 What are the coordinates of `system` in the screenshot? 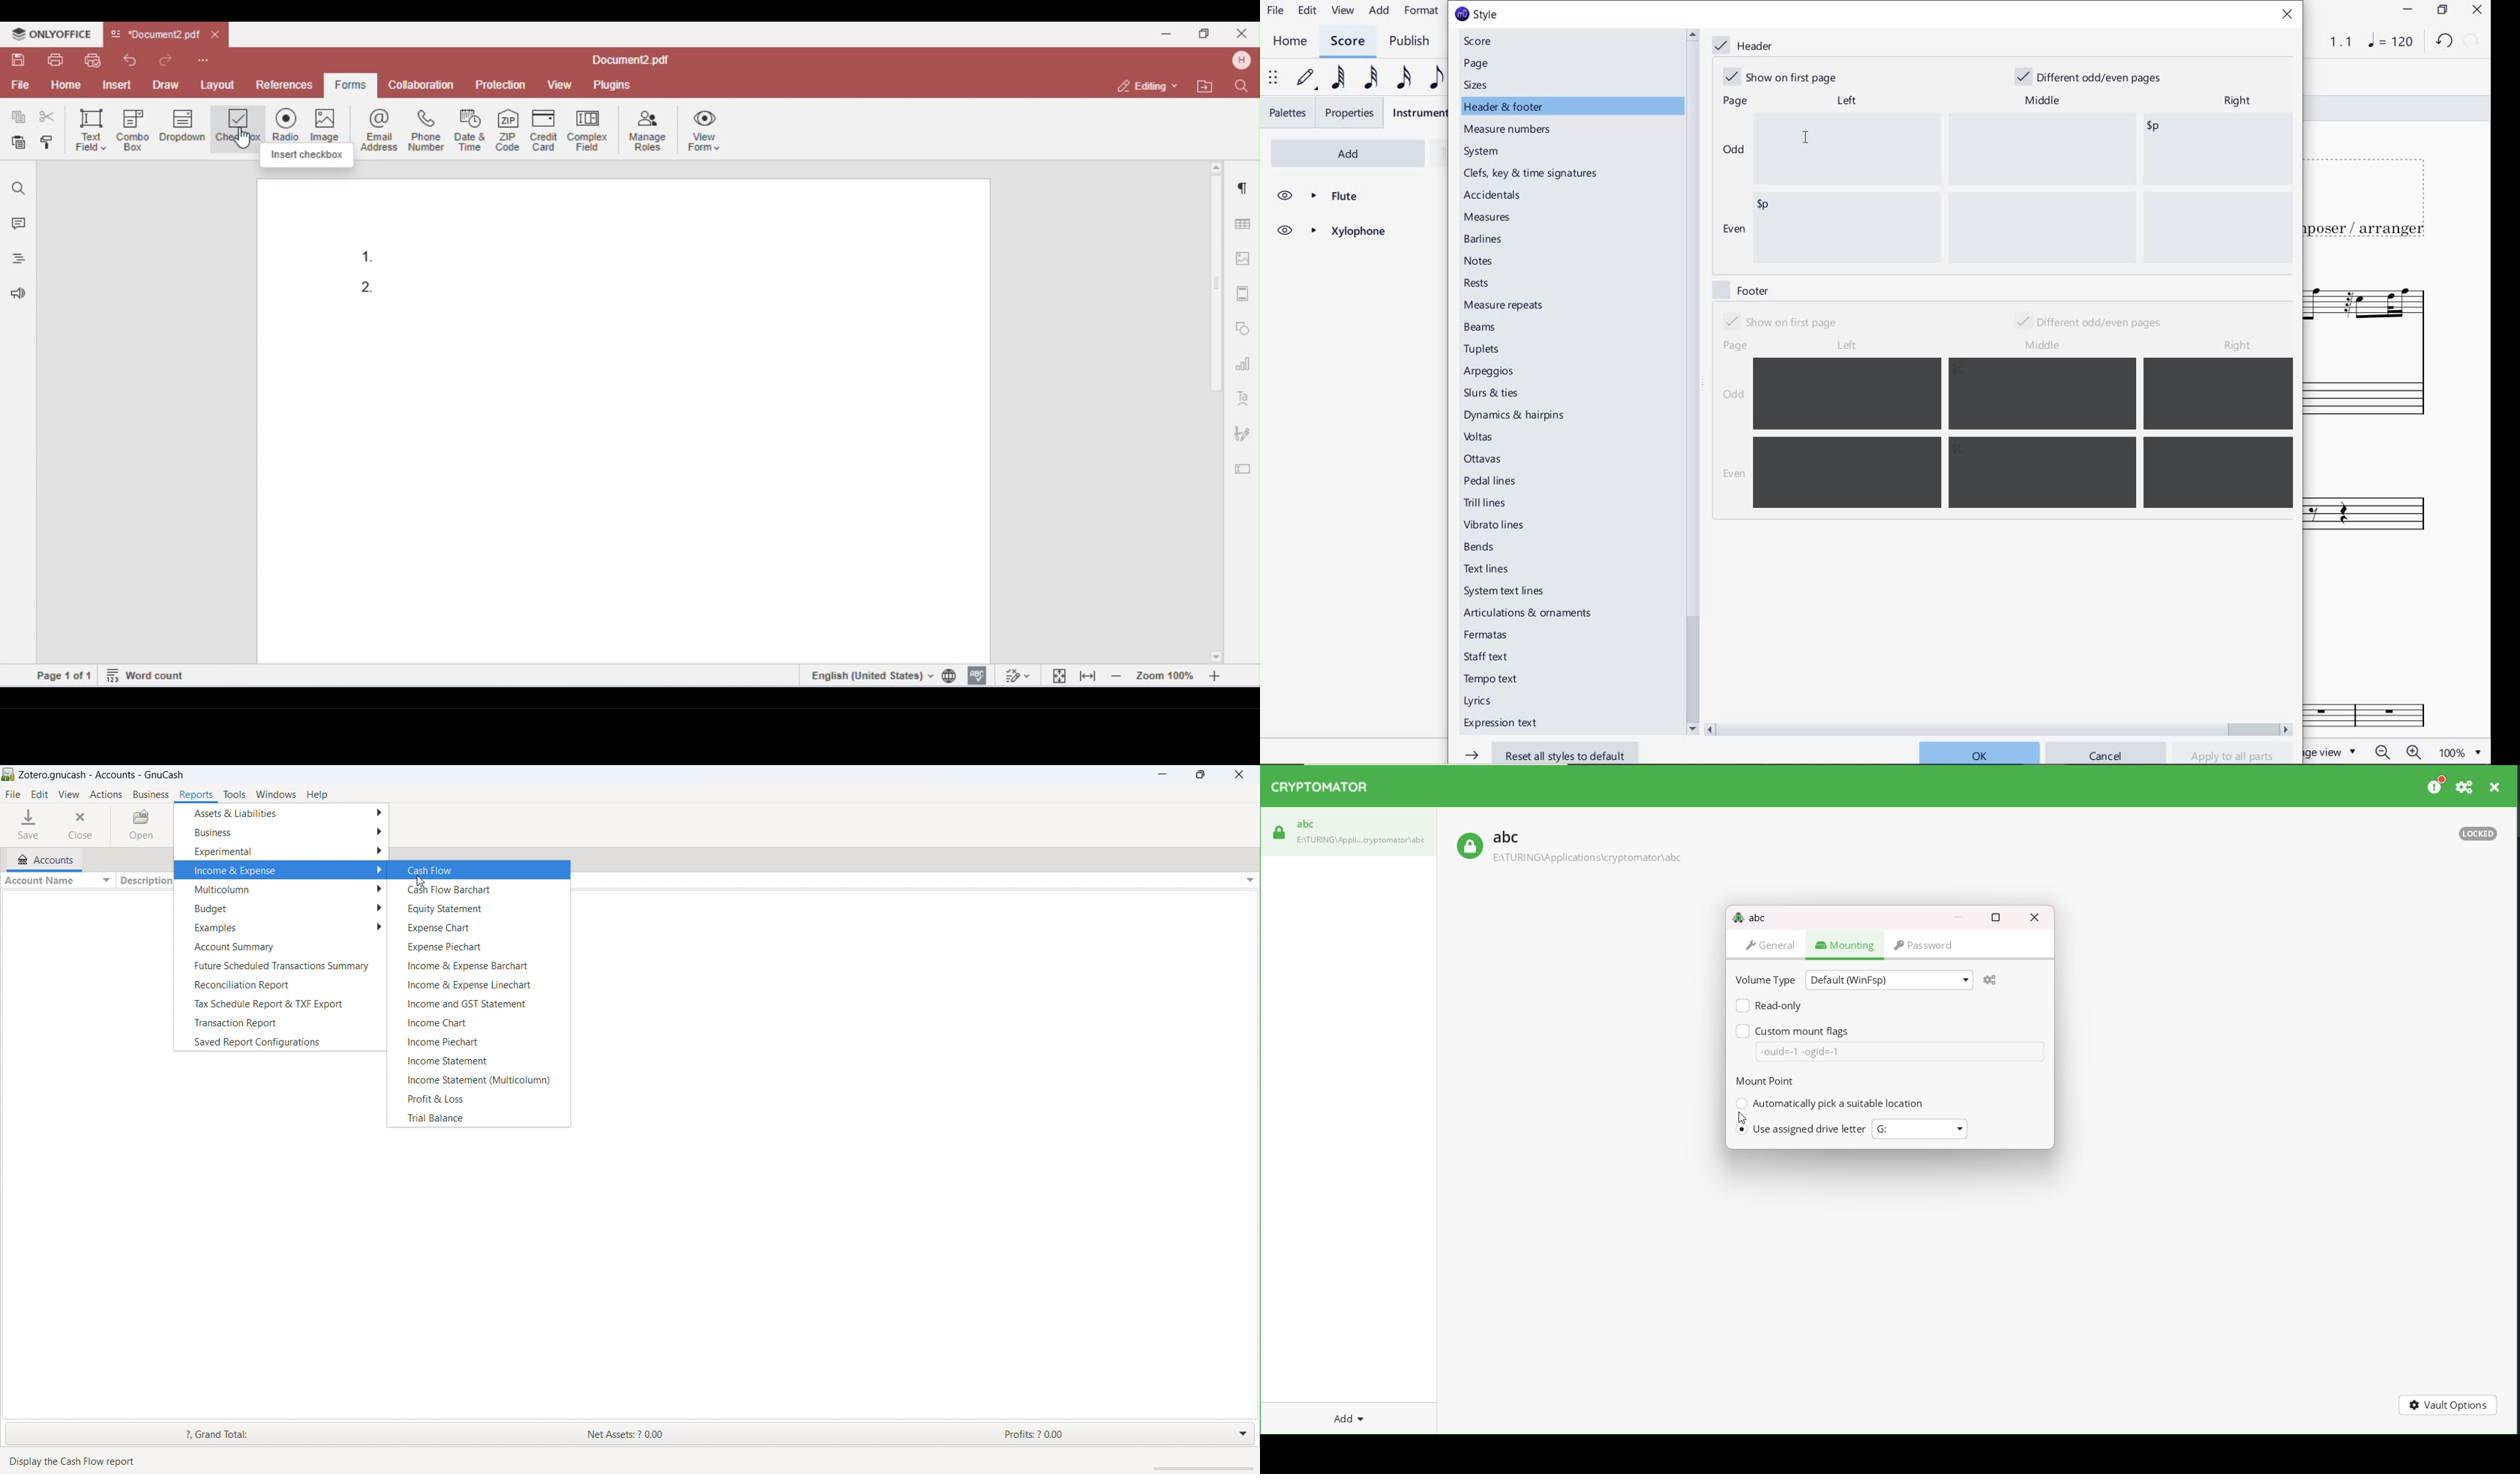 It's located at (1483, 152).